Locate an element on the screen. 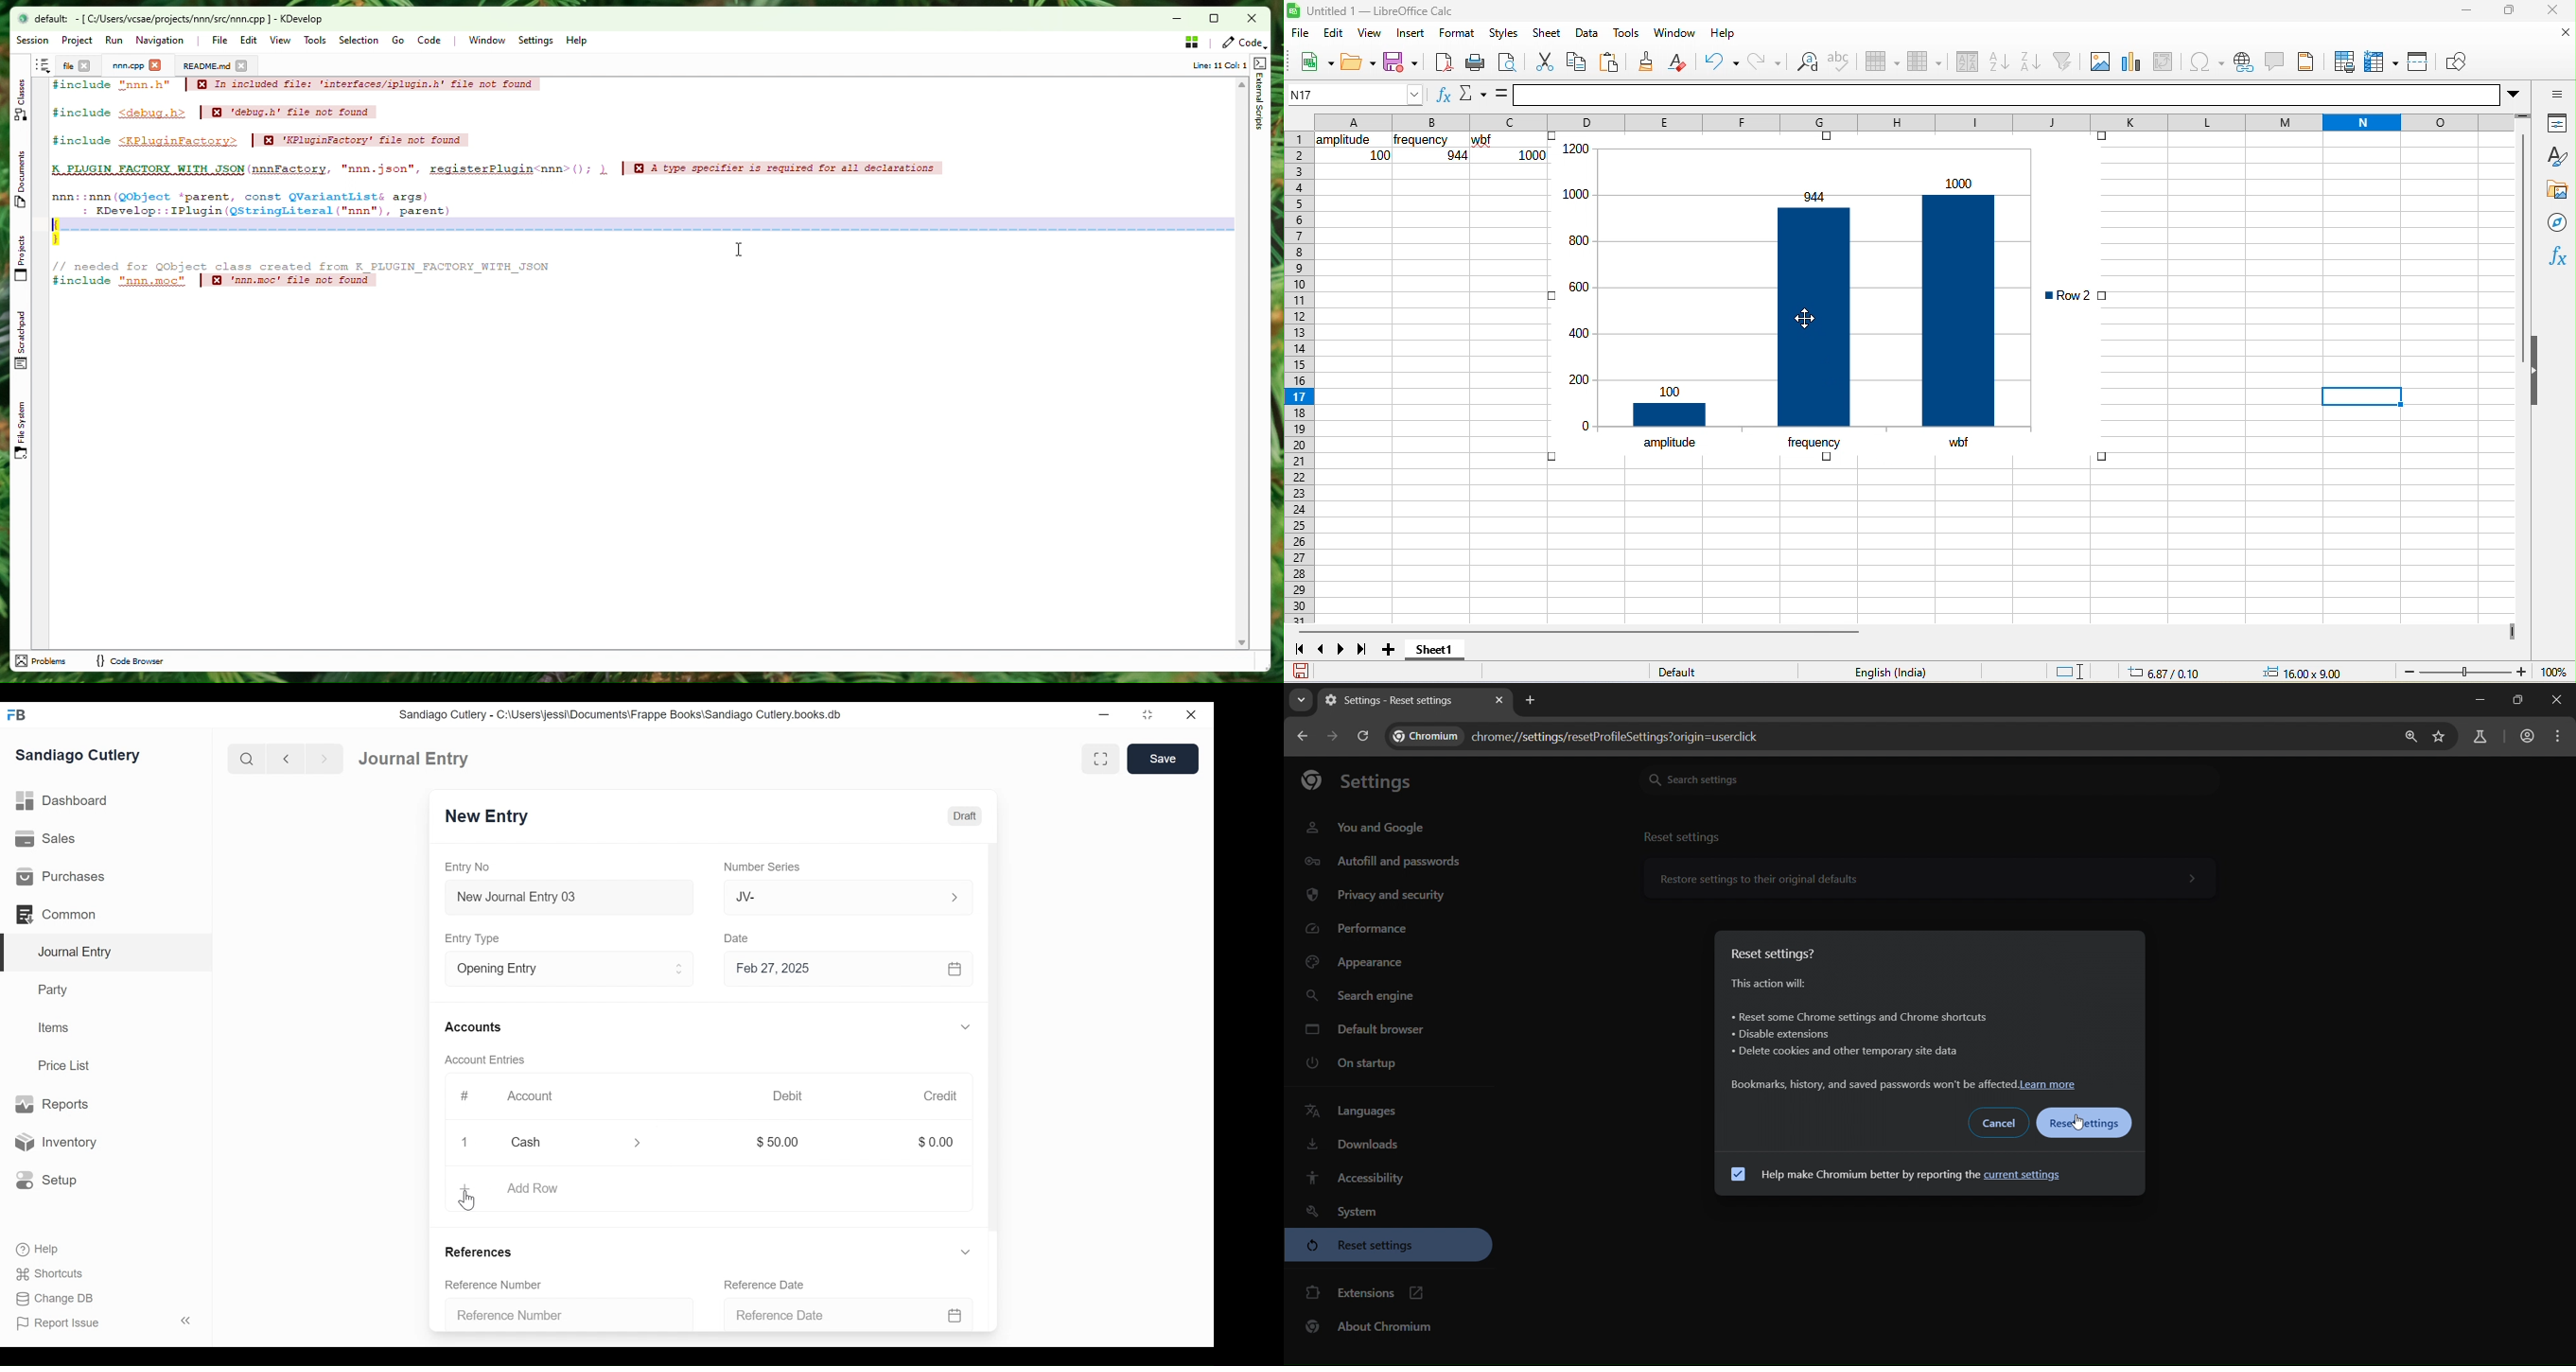  Party is located at coordinates (55, 989).